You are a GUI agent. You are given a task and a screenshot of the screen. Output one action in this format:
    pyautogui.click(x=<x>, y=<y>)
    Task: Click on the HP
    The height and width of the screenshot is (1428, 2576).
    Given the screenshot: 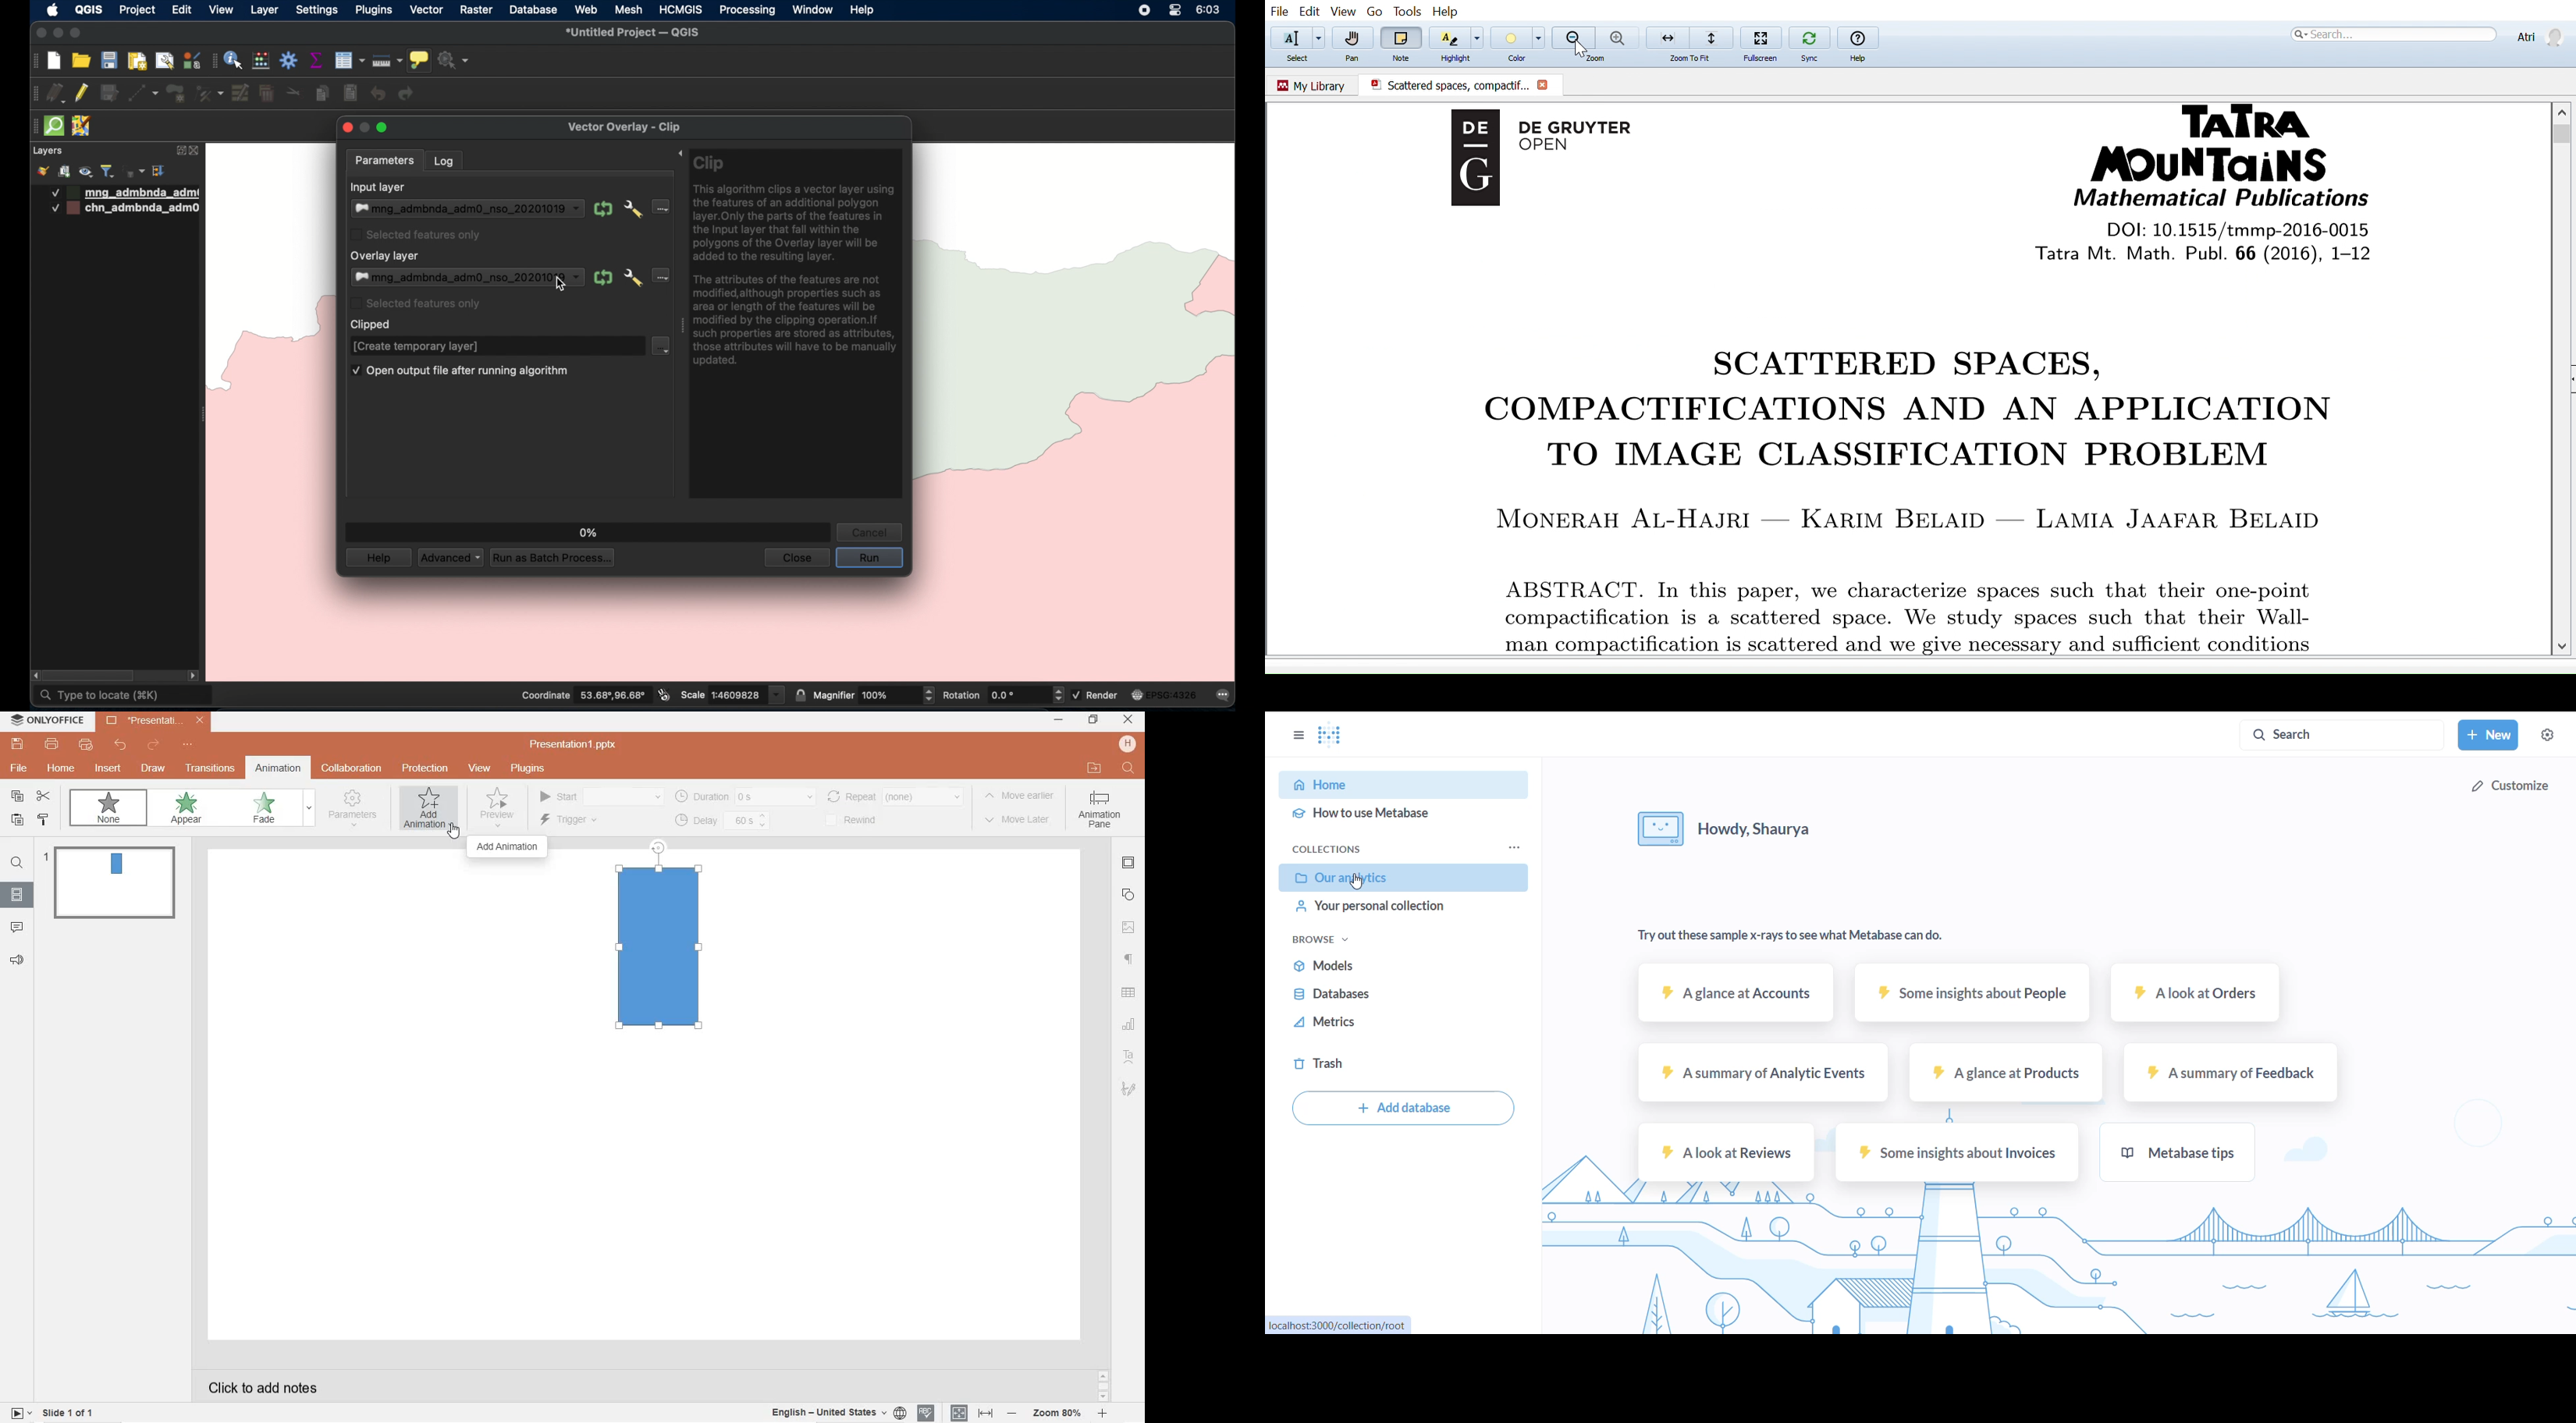 What is the action you would take?
    pyautogui.click(x=1128, y=744)
    